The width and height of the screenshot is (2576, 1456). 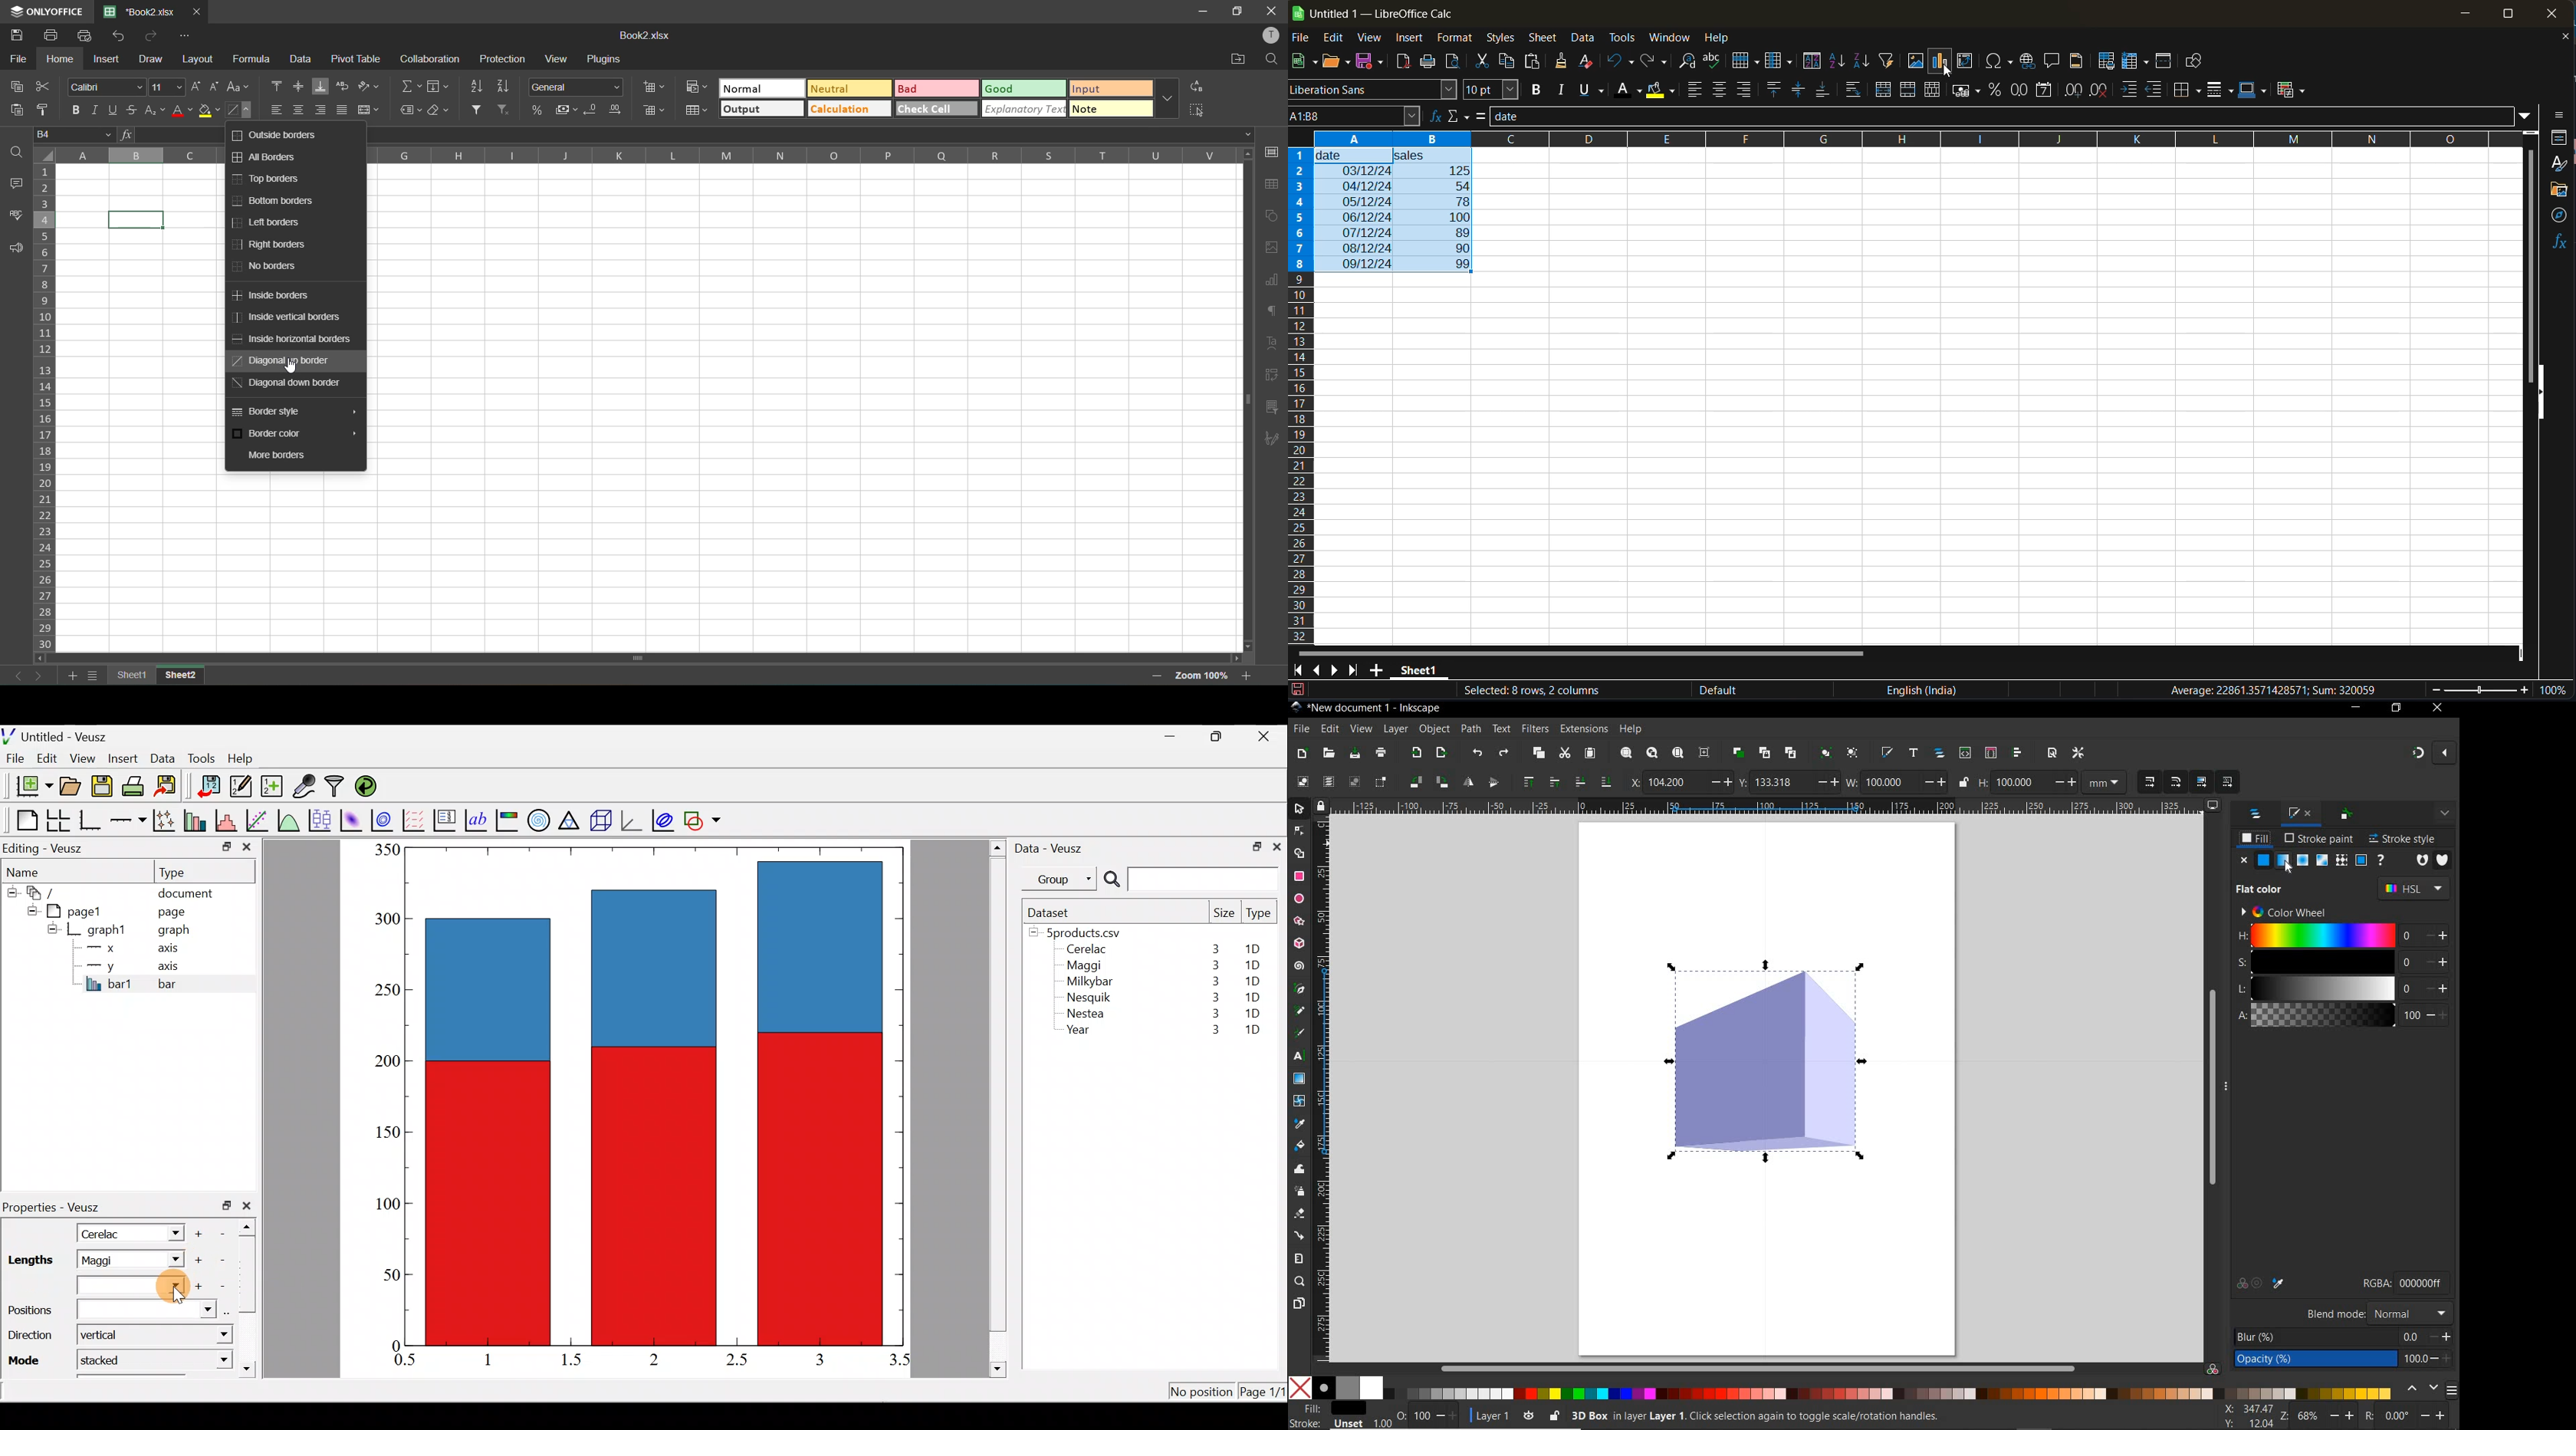 What do you see at coordinates (2413, 888) in the screenshot?
I see `CHOOSE STYLE OF COLOR SELECTION` at bounding box center [2413, 888].